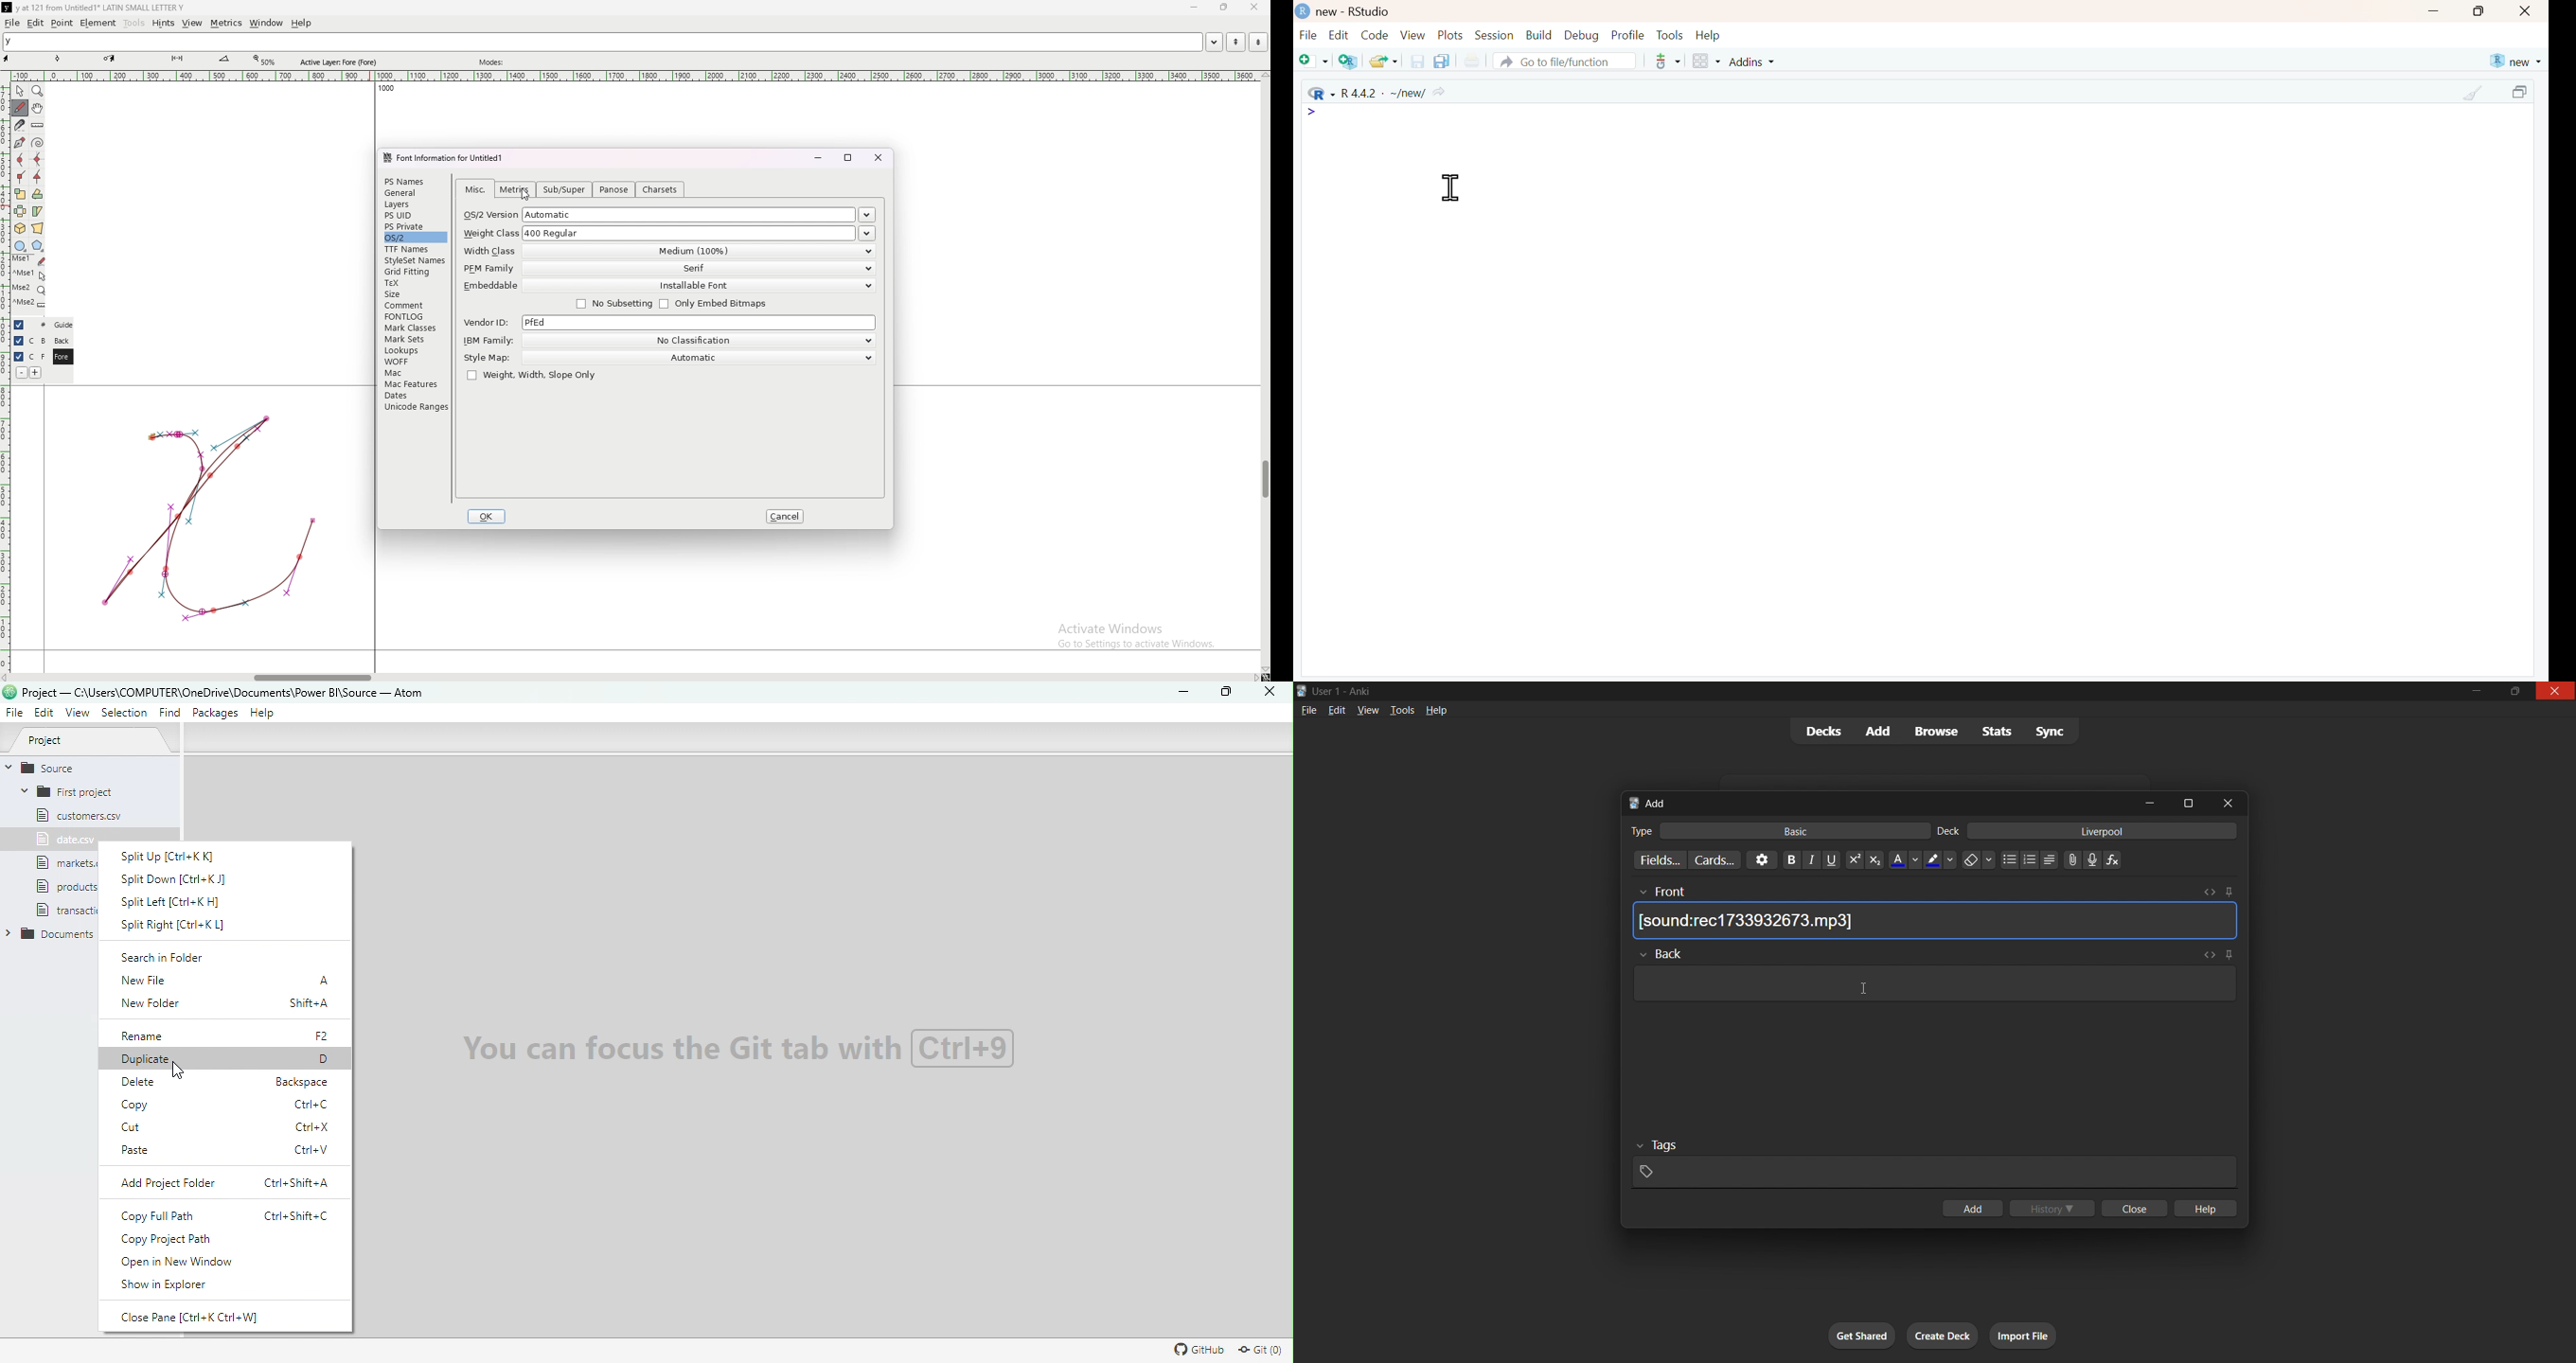  What do you see at coordinates (1705, 61) in the screenshot?
I see `Workspace panes` at bounding box center [1705, 61].